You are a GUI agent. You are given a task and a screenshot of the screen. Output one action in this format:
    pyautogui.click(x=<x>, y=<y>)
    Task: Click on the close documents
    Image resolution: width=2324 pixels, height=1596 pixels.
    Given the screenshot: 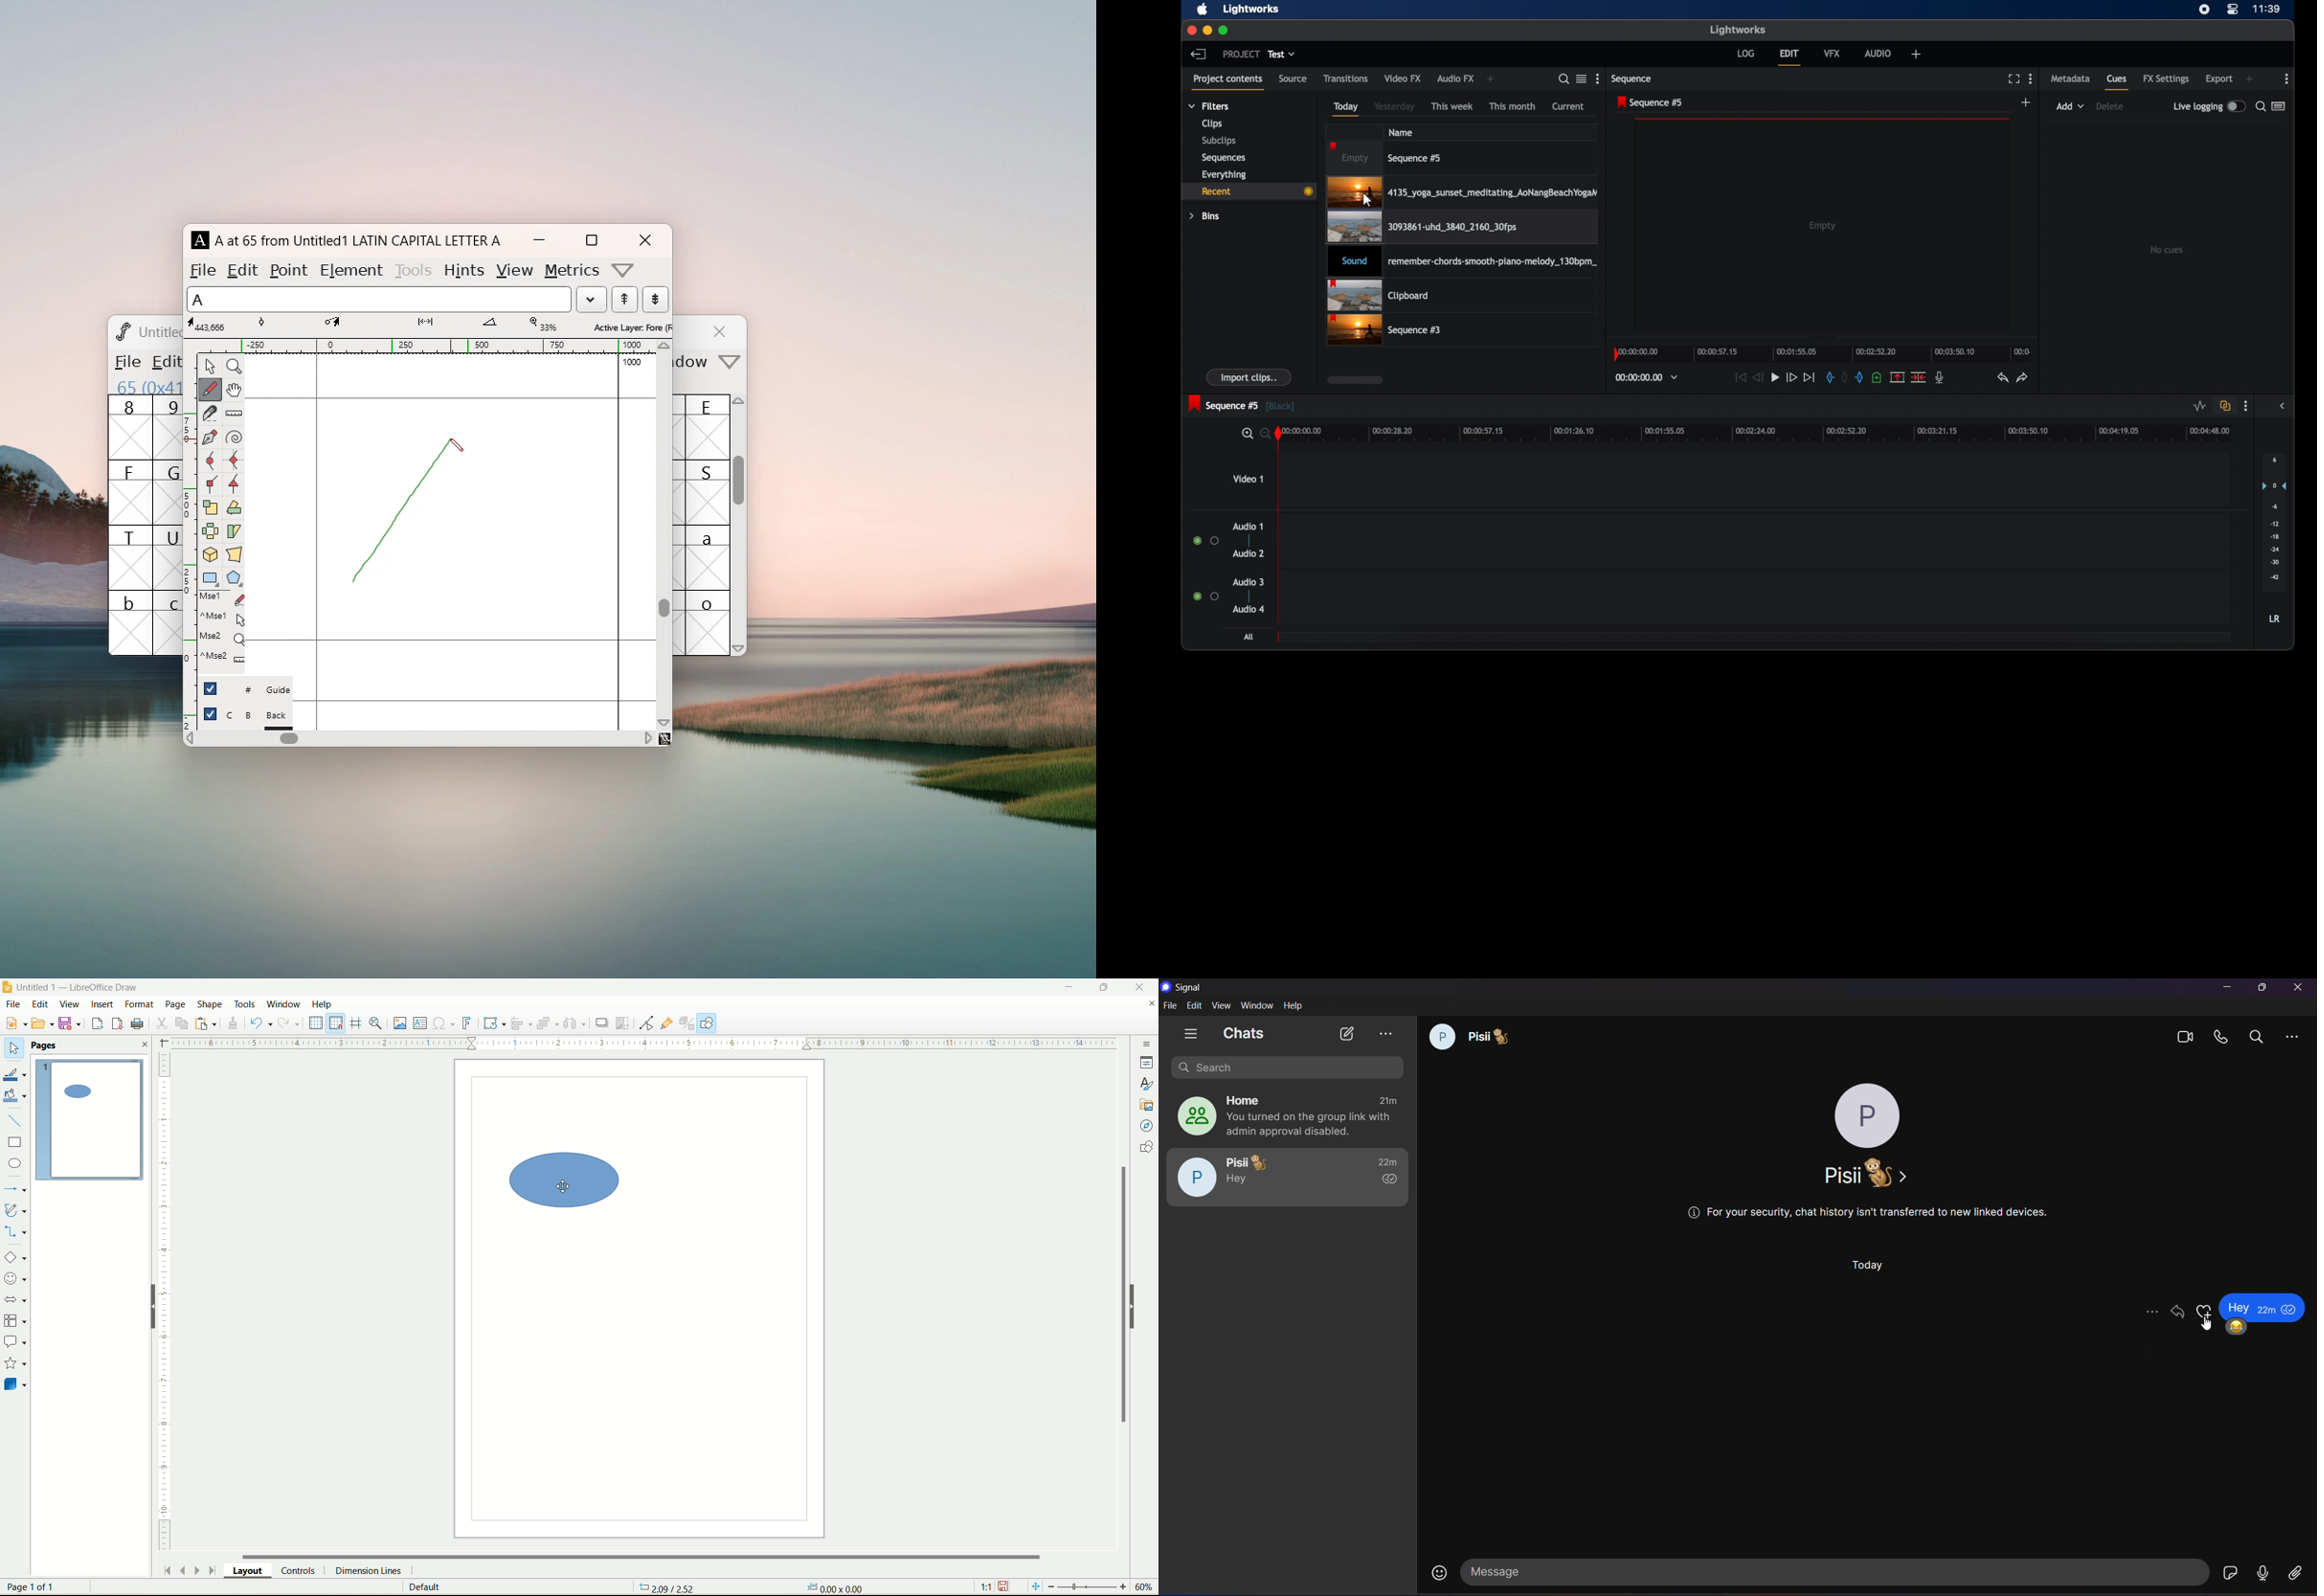 What is the action you would take?
    pyautogui.click(x=1151, y=1004)
    